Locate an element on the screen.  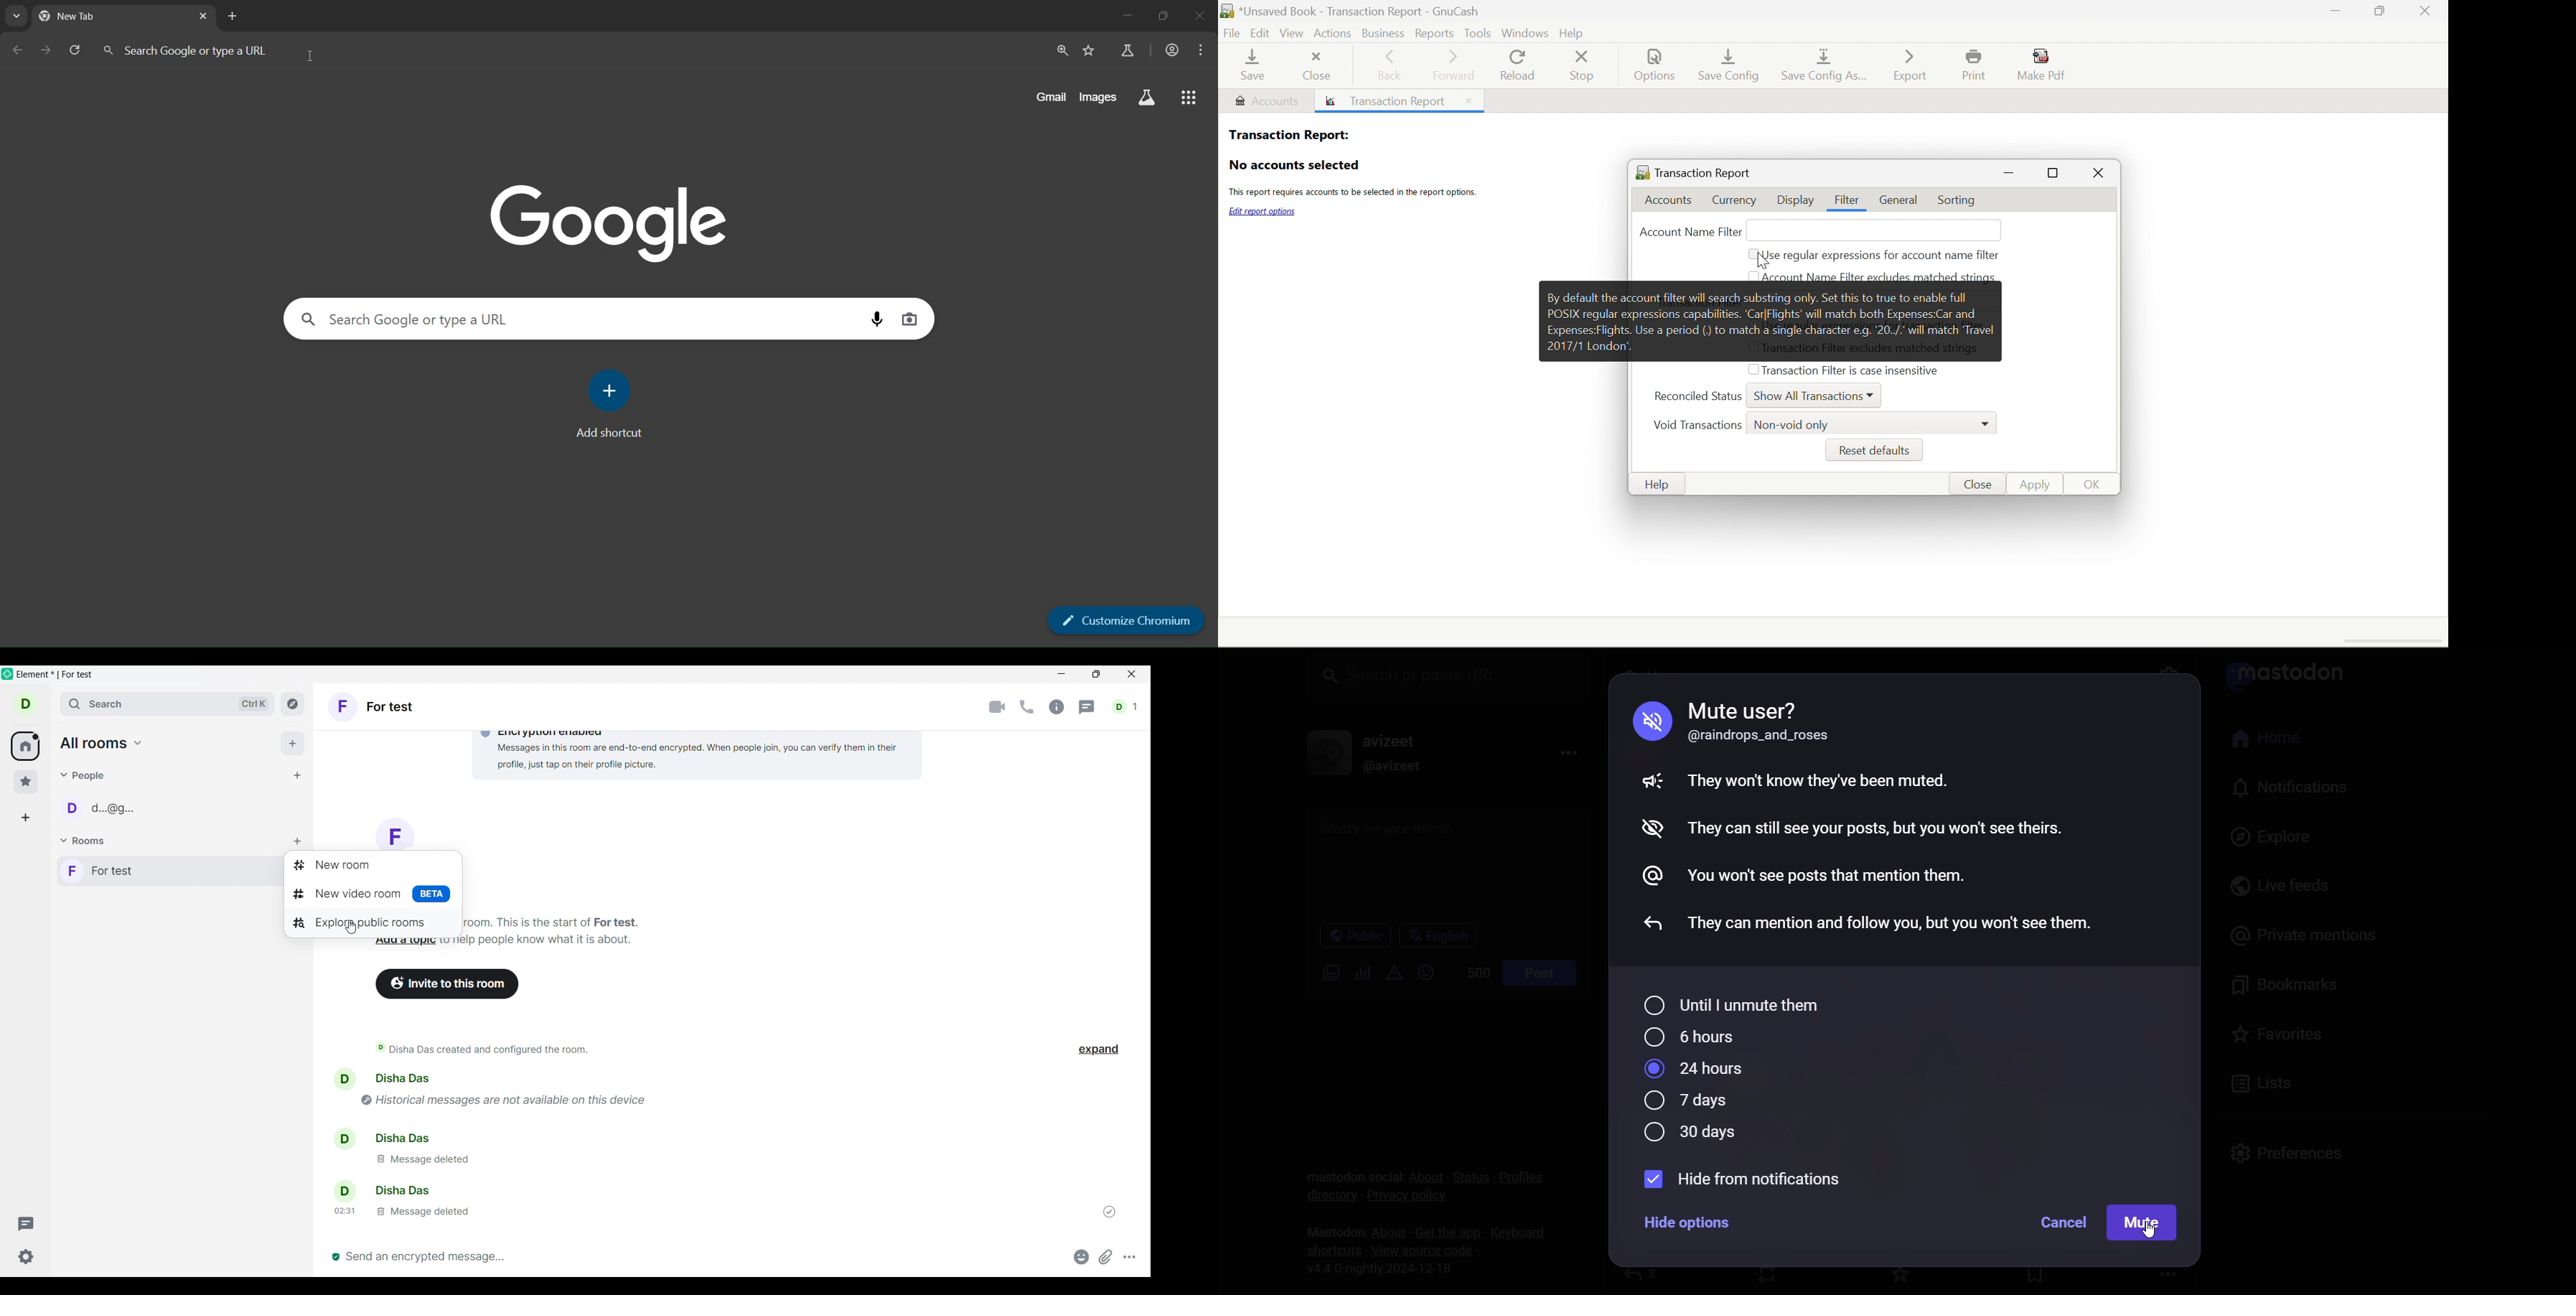
maximize is located at coordinates (1095, 676).